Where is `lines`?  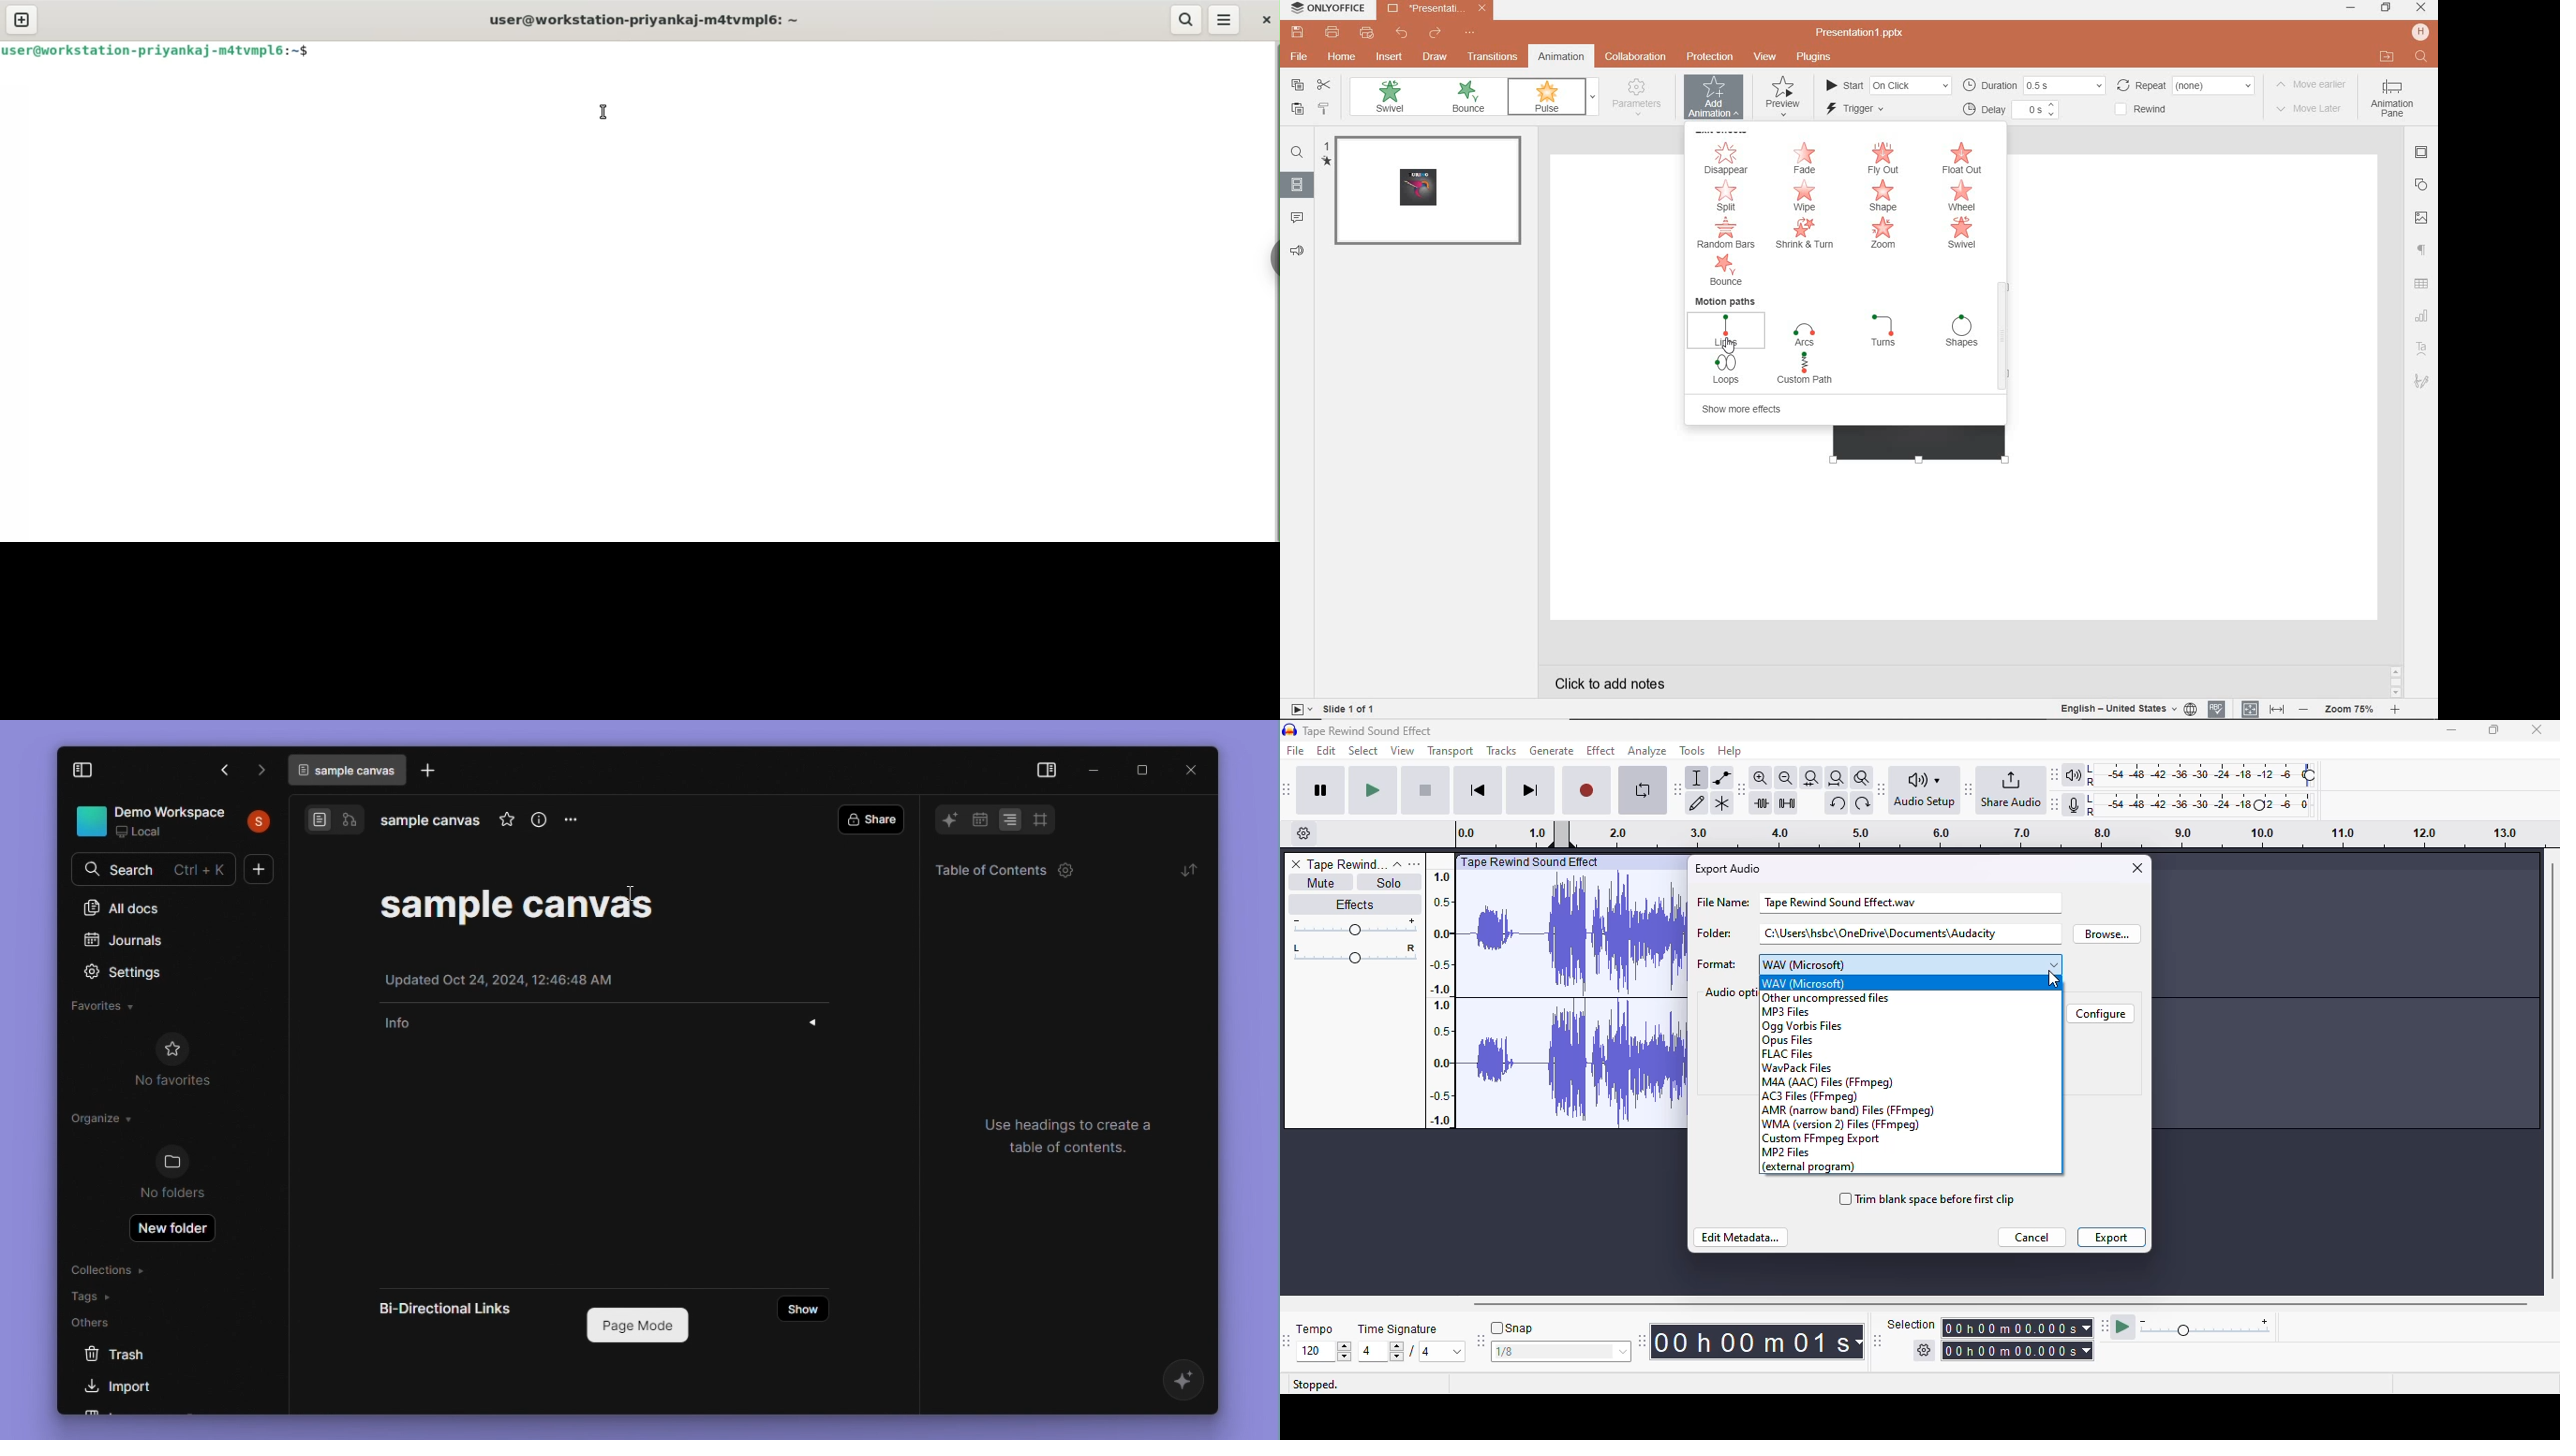 lines is located at coordinates (1727, 330).